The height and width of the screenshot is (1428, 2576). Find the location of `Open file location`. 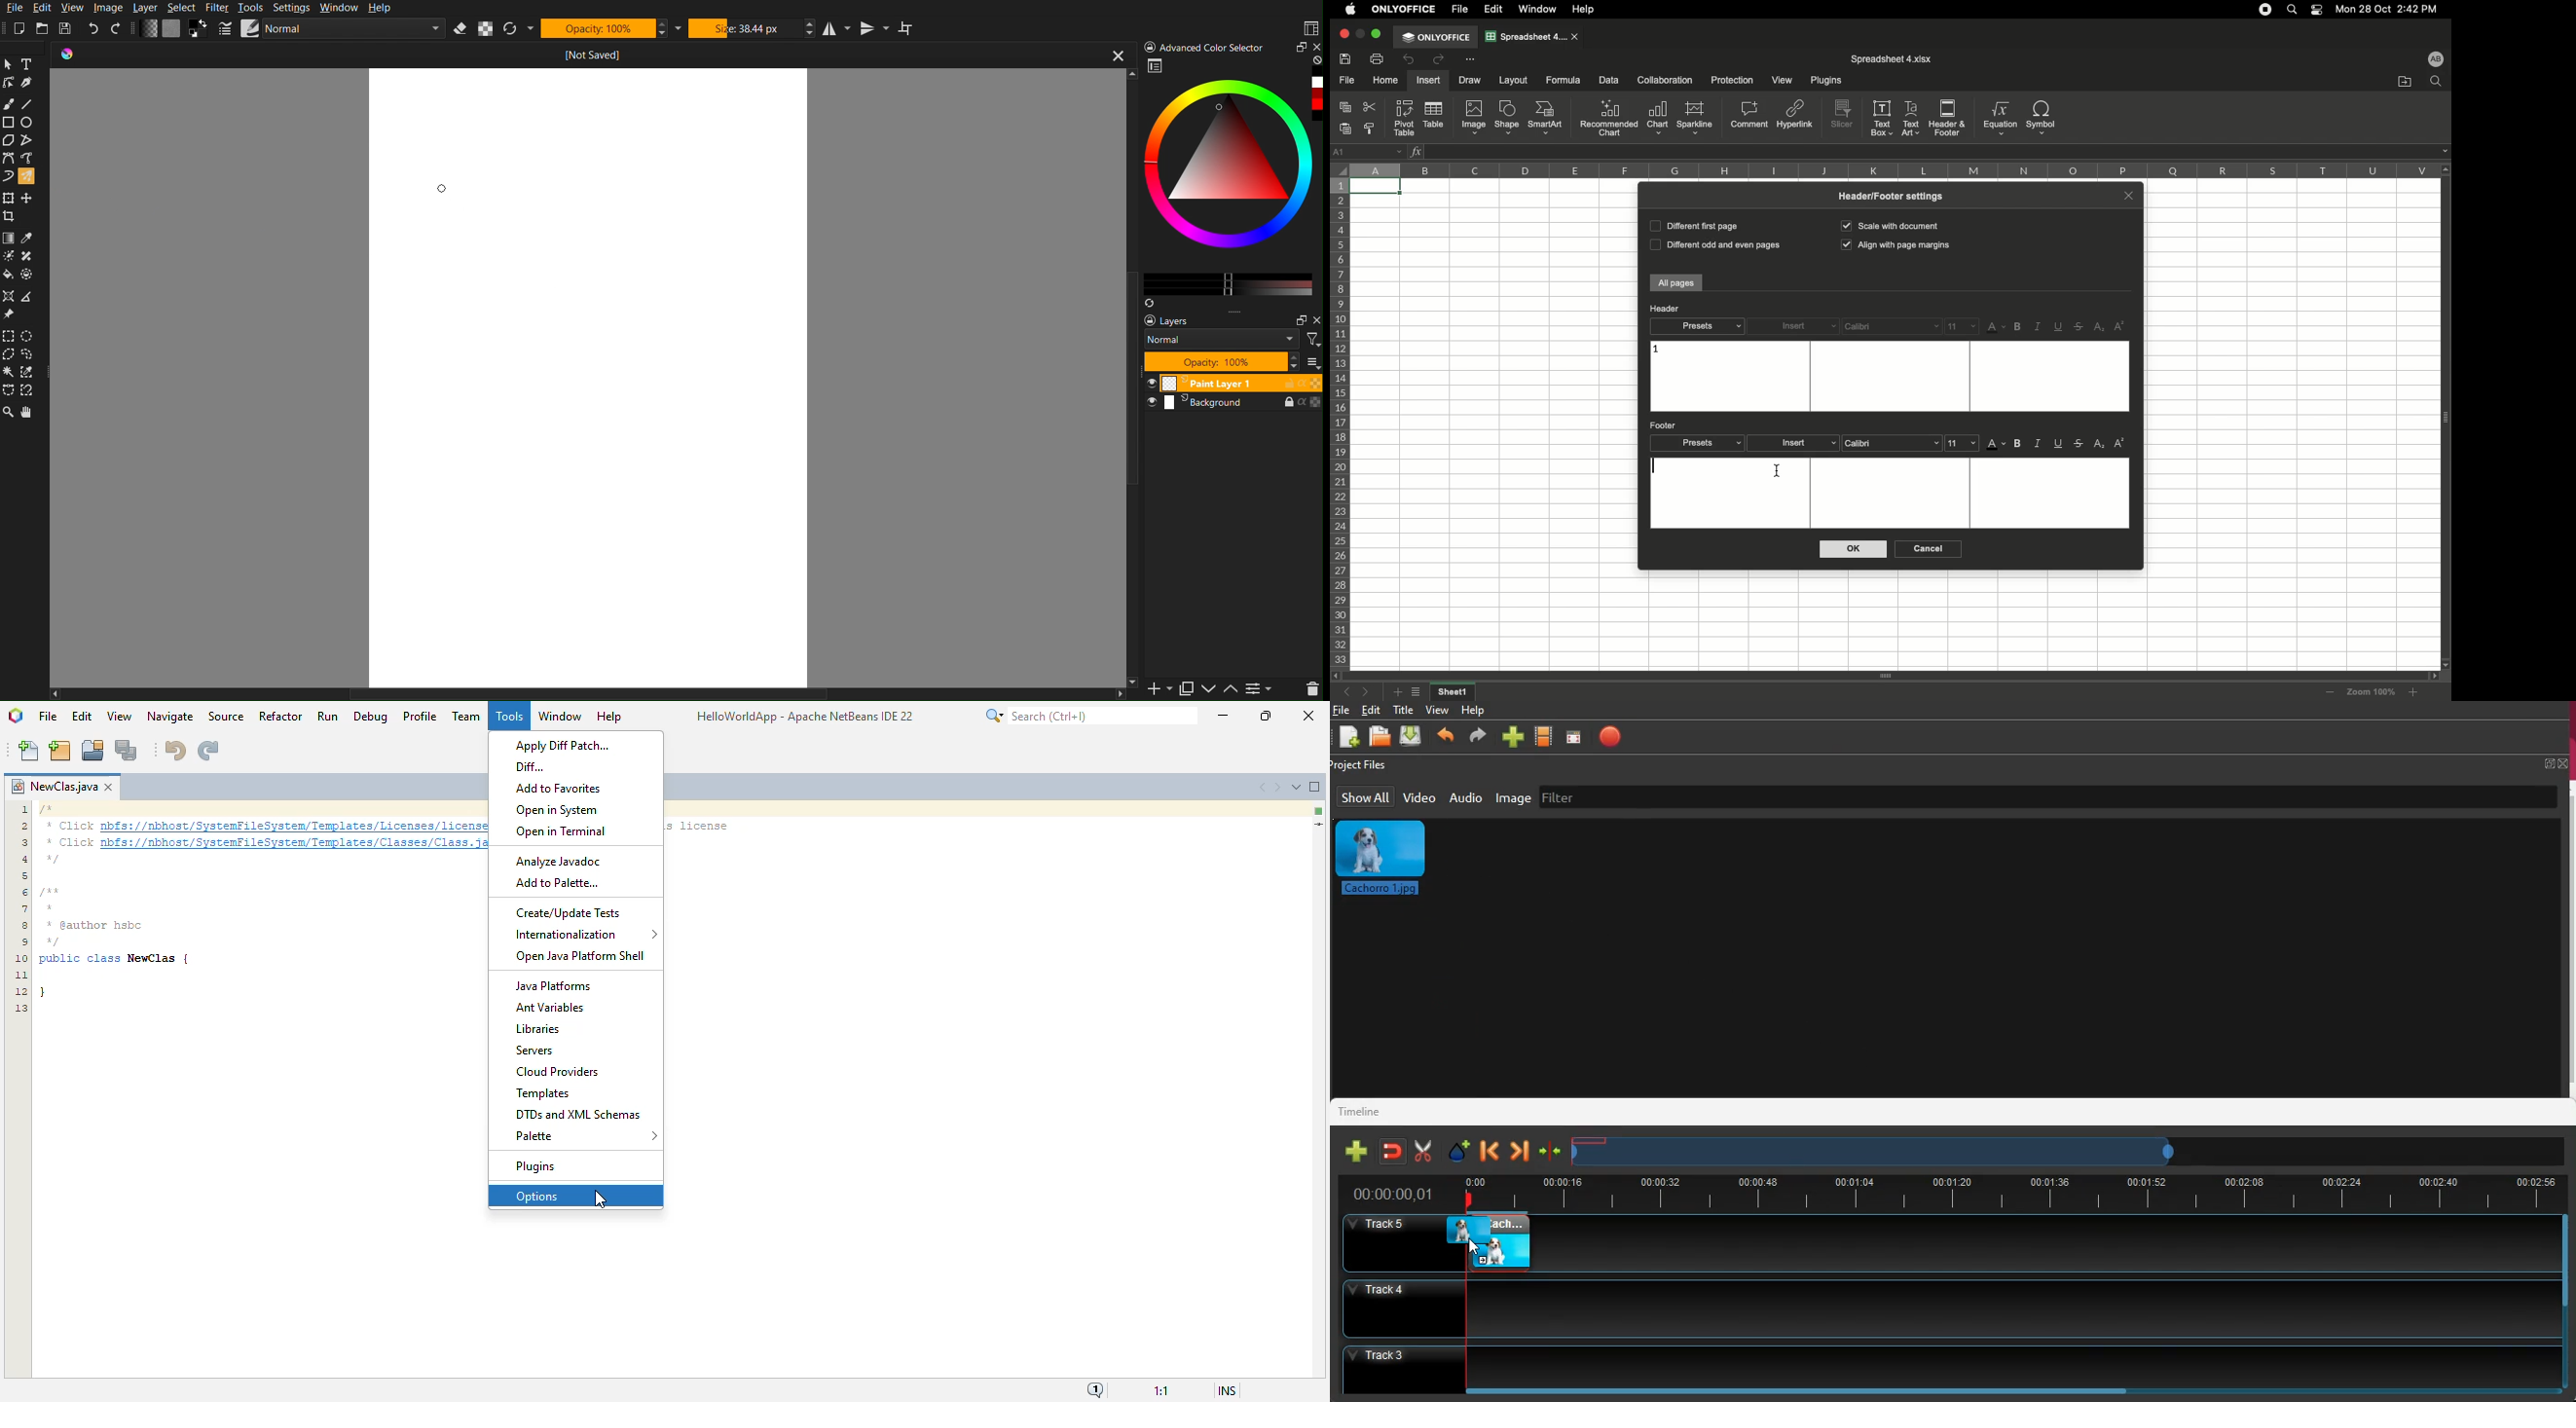

Open file location is located at coordinates (2405, 82).